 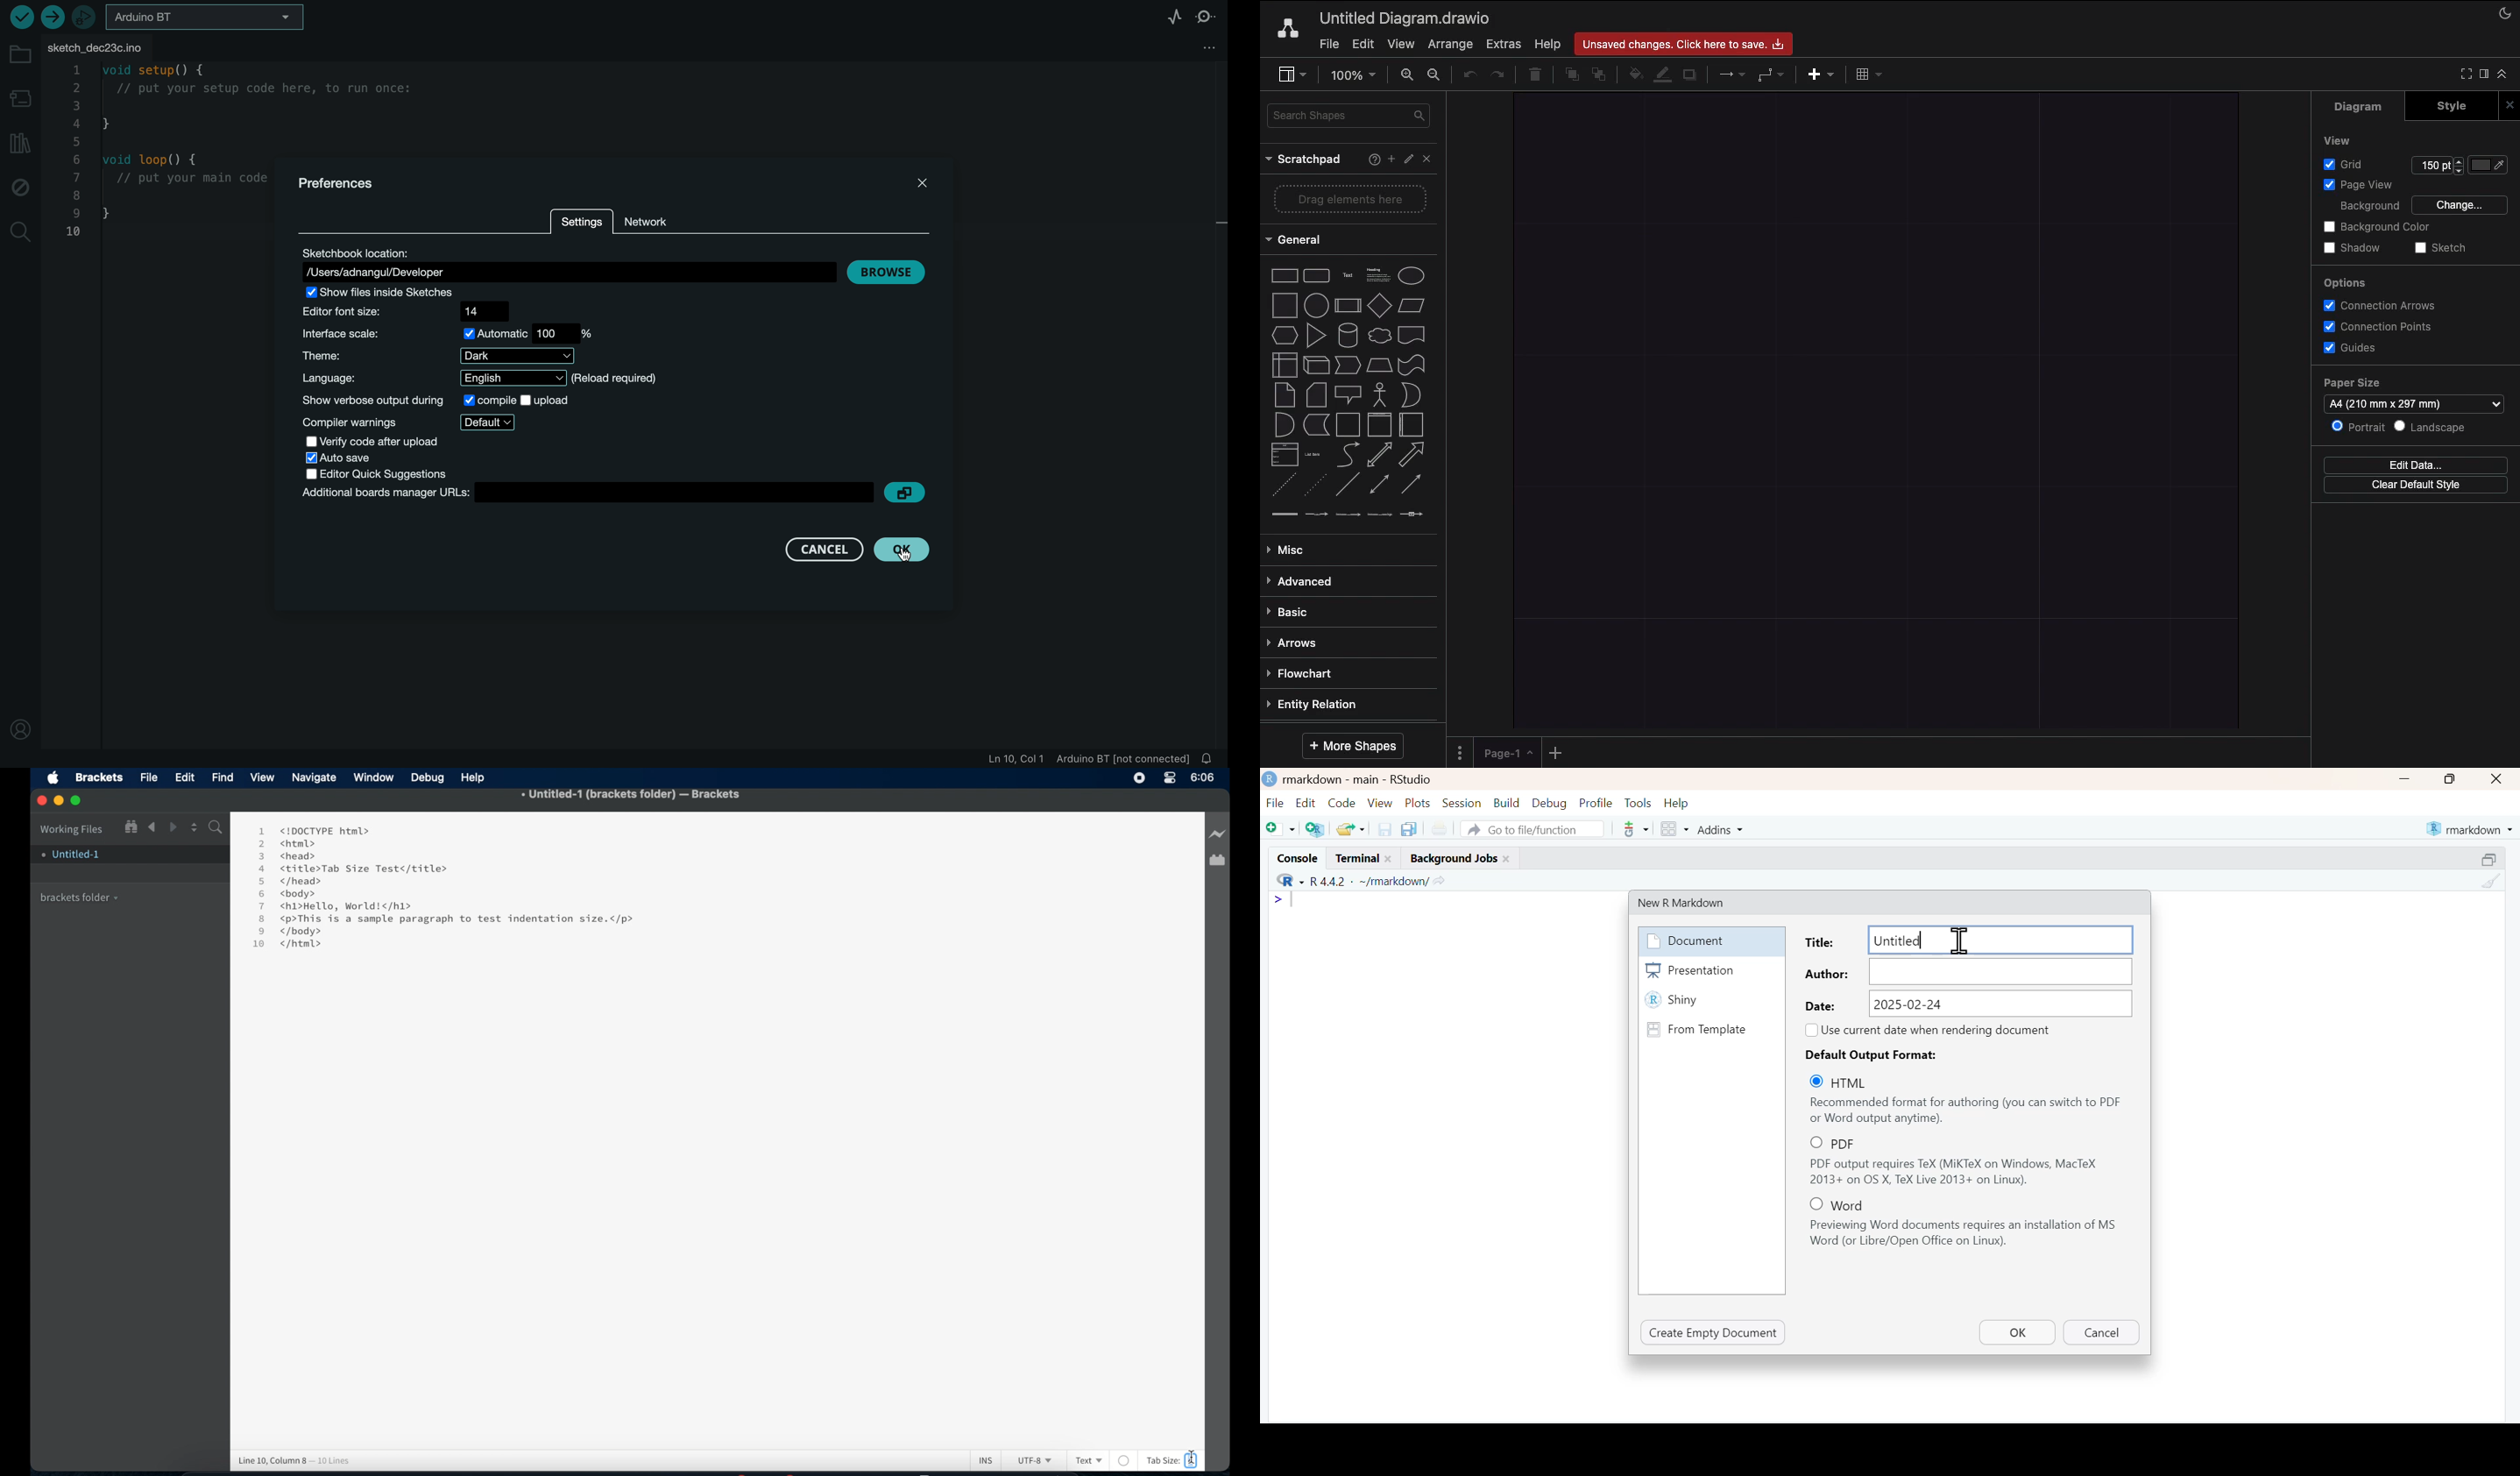 What do you see at coordinates (1710, 941) in the screenshot?
I see `Document` at bounding box center [1710, 941].